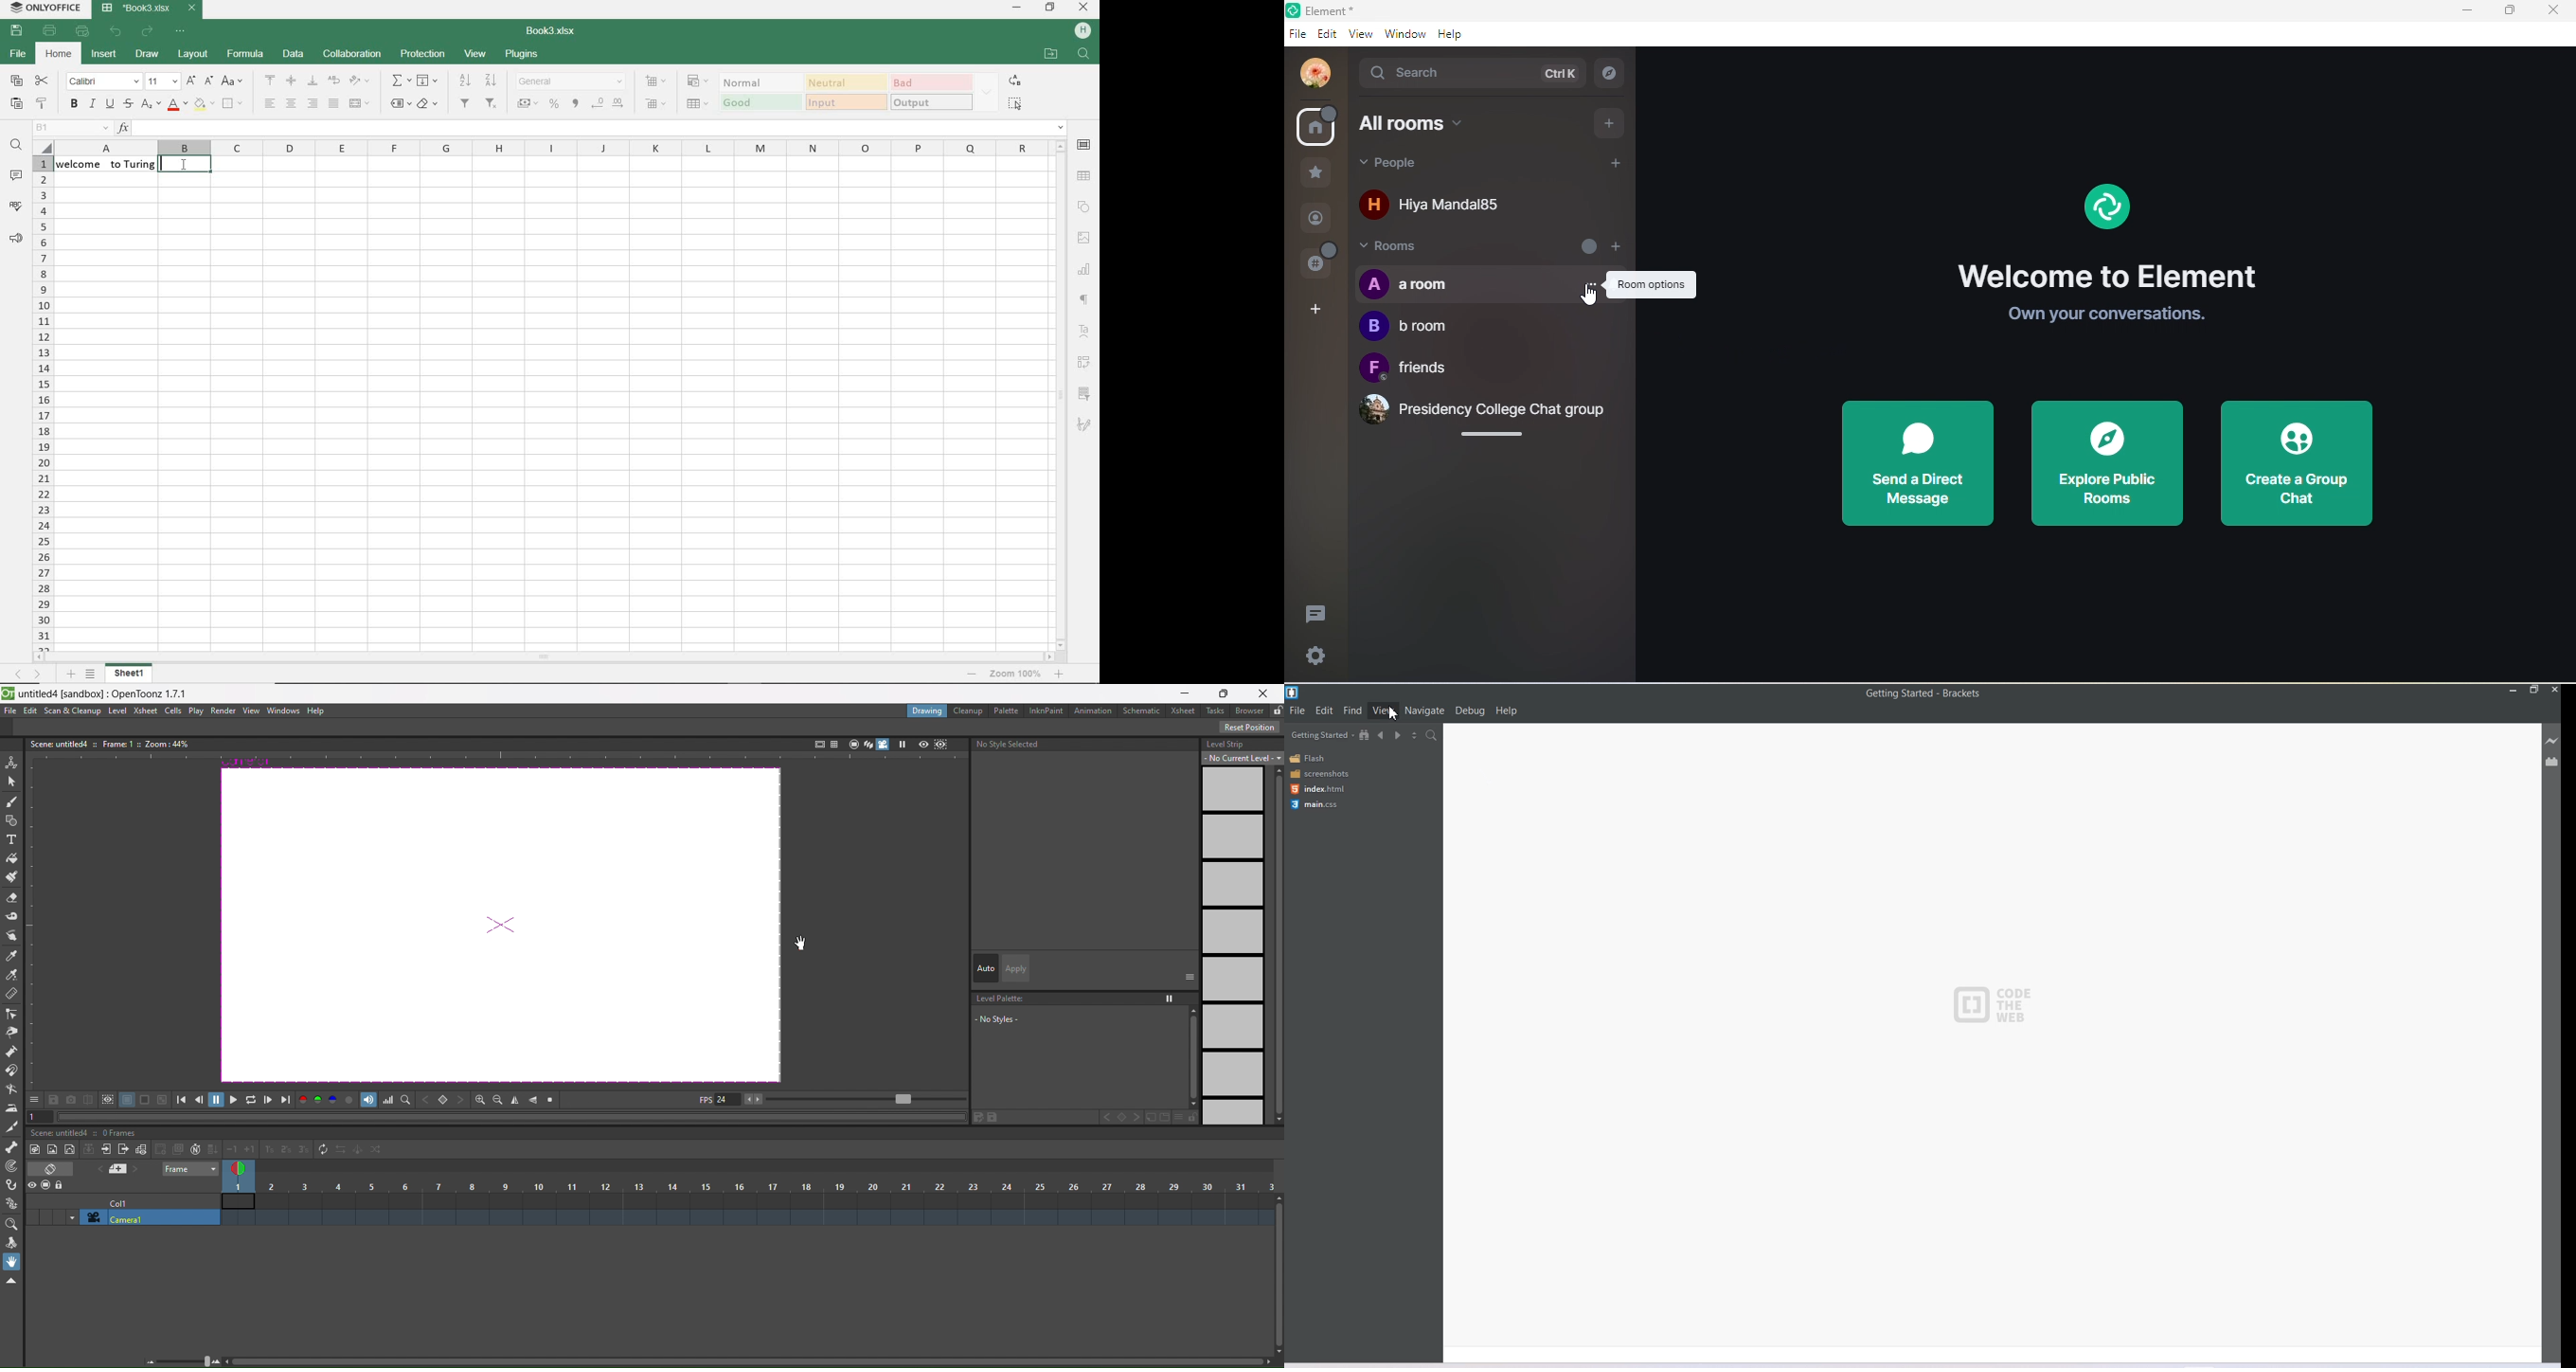 The width and height of the screenshot is (2576, 1372). I want to click on brush tool, so click(12, 802).